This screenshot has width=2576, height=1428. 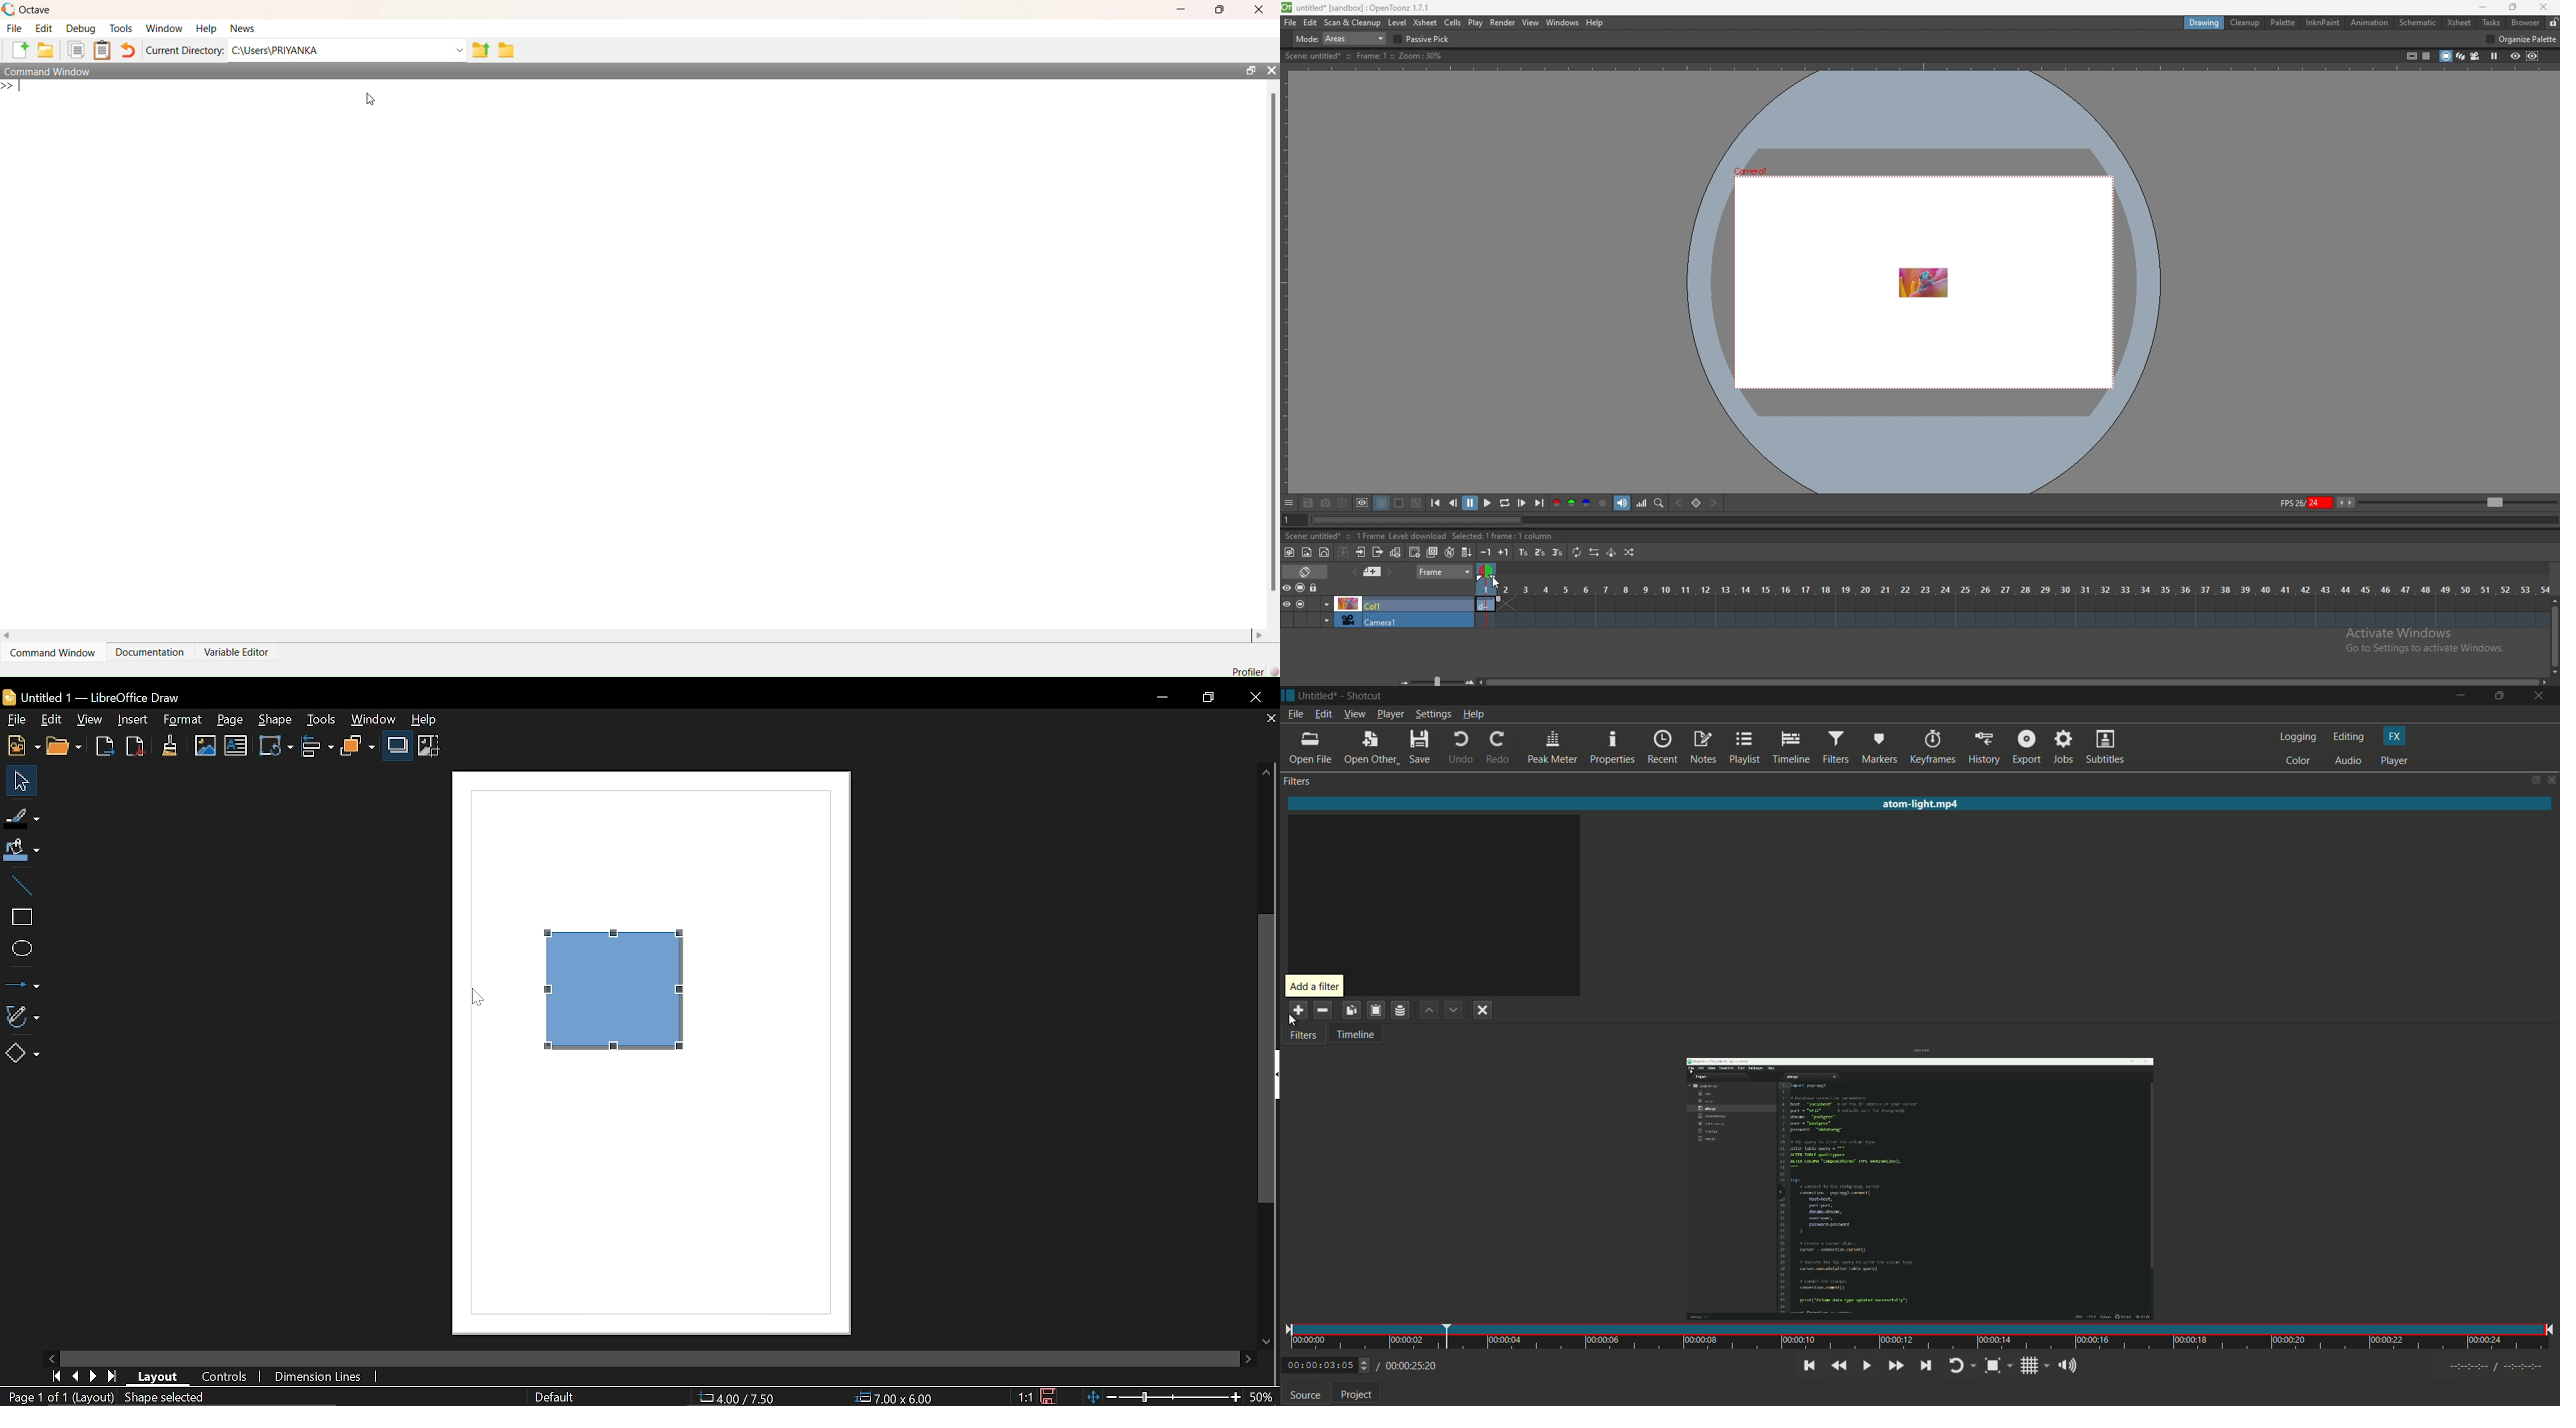 What do you see at coordinates (133, 720) in the screenshot?
I see `Insert` at bounding box center [133, 720].